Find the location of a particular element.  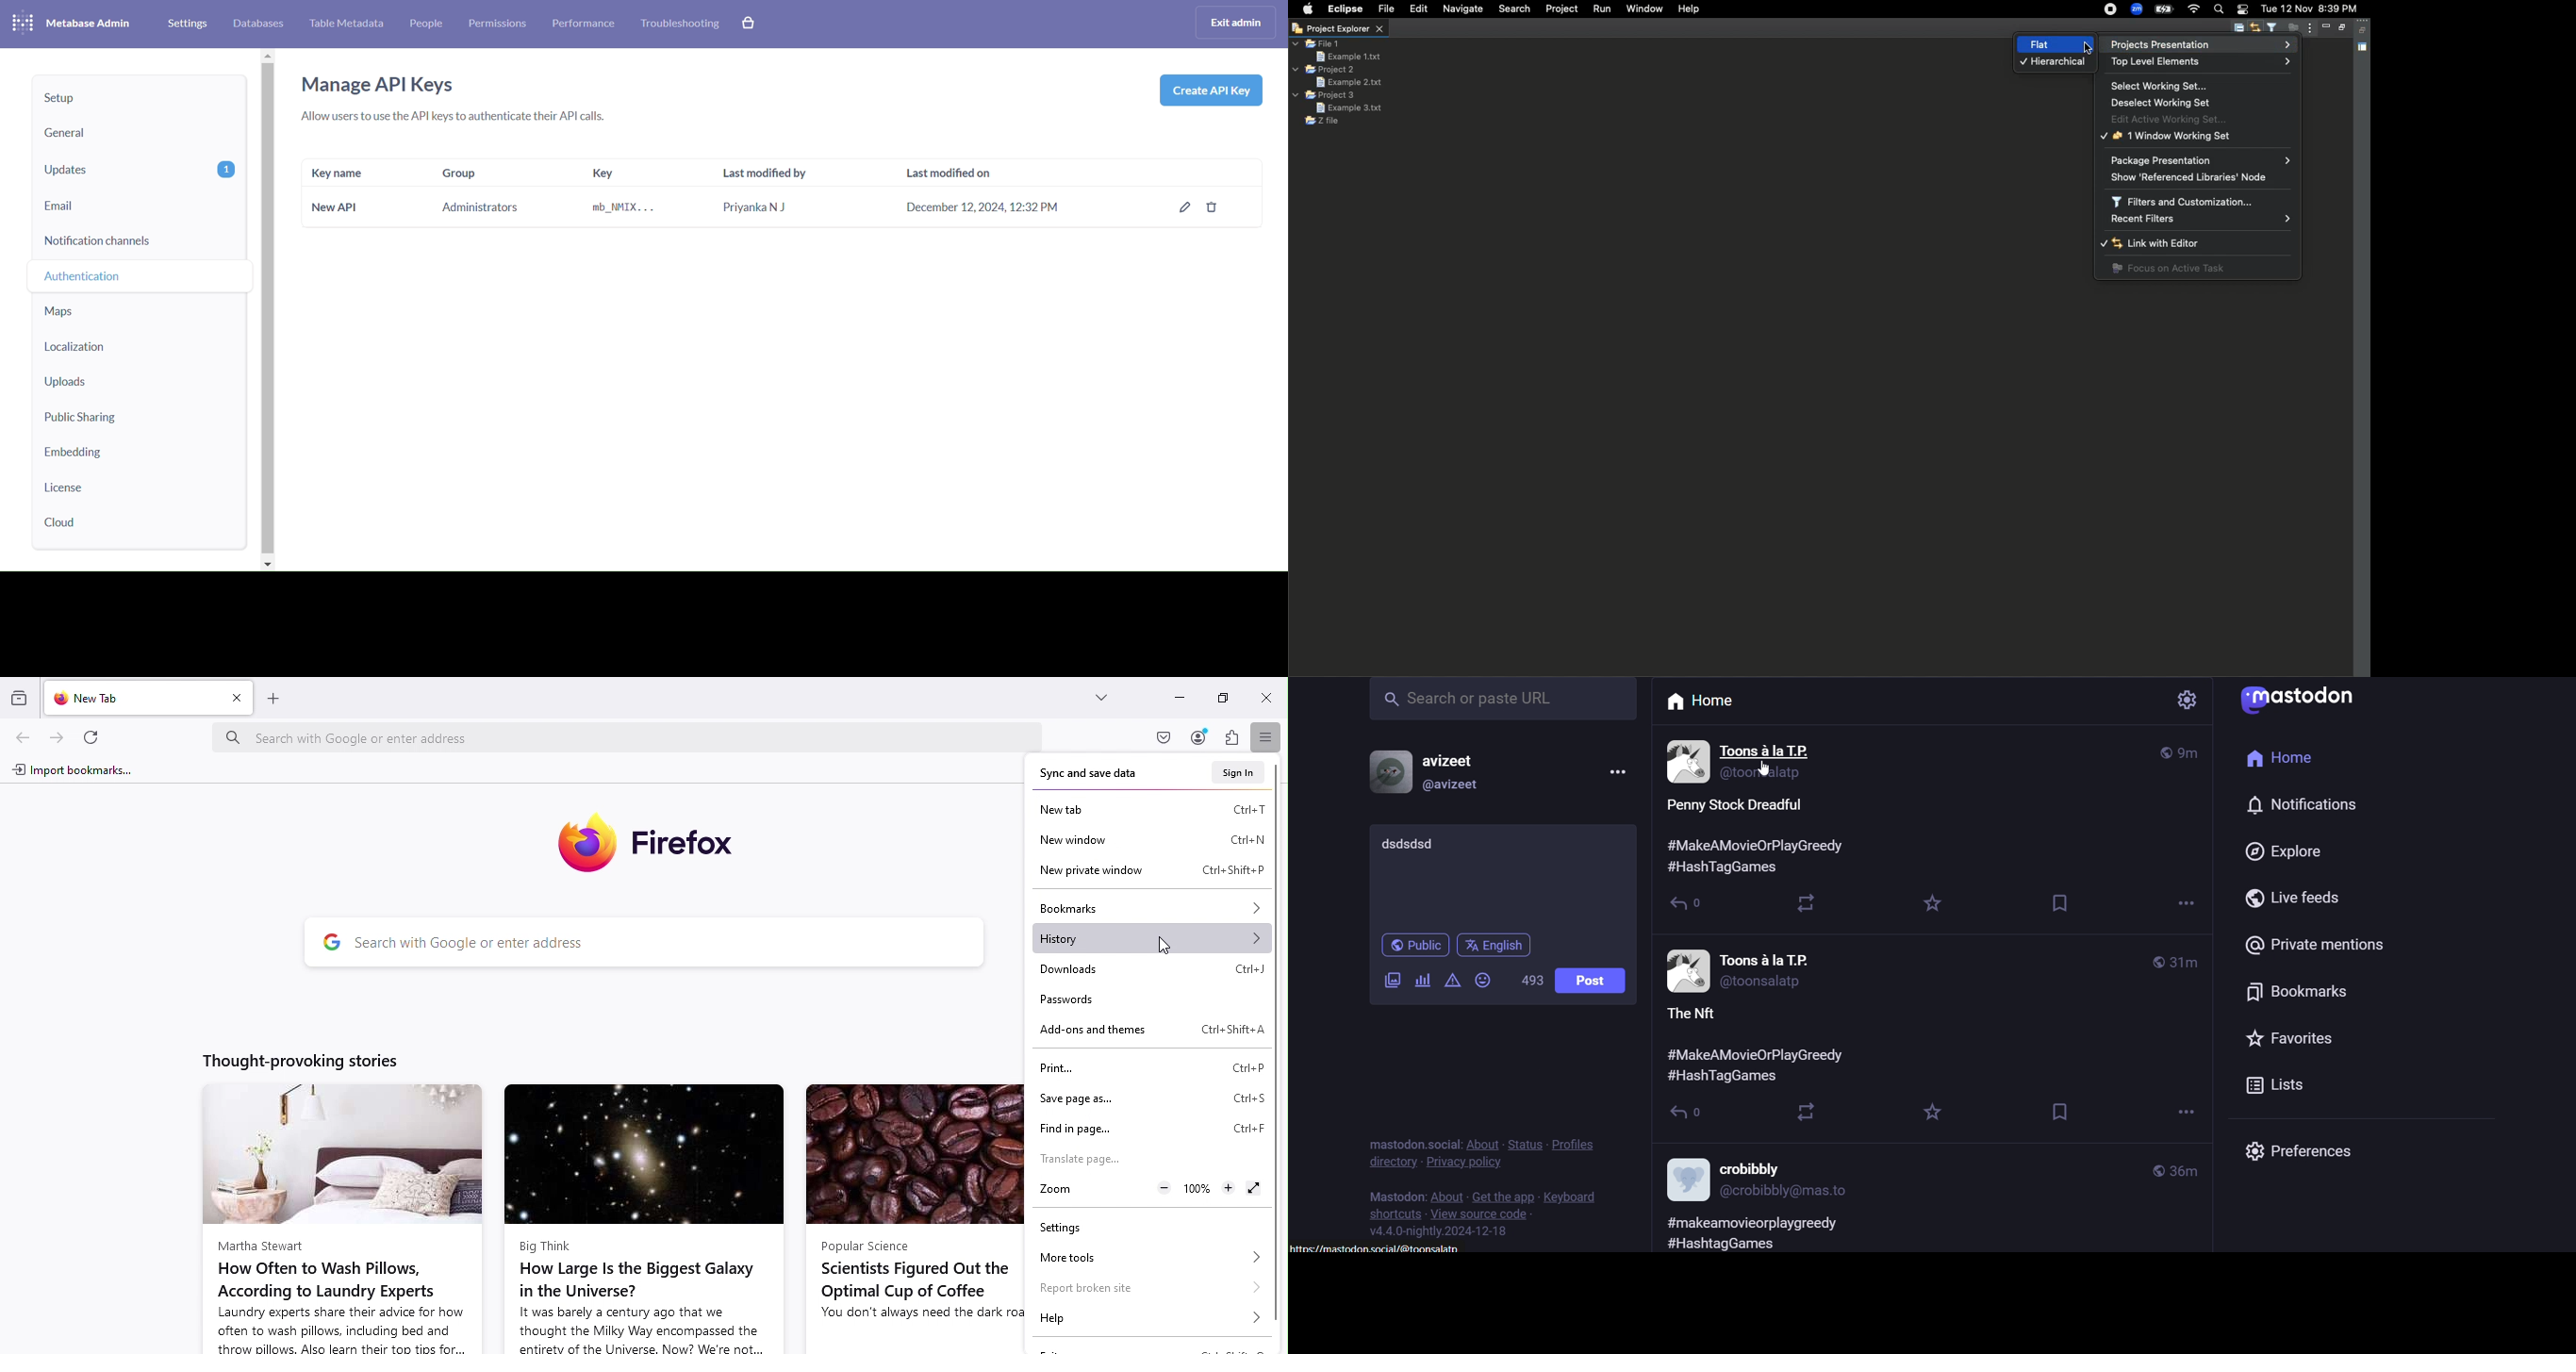

Display the window in full screen is located at coordinates (1253, 1189).